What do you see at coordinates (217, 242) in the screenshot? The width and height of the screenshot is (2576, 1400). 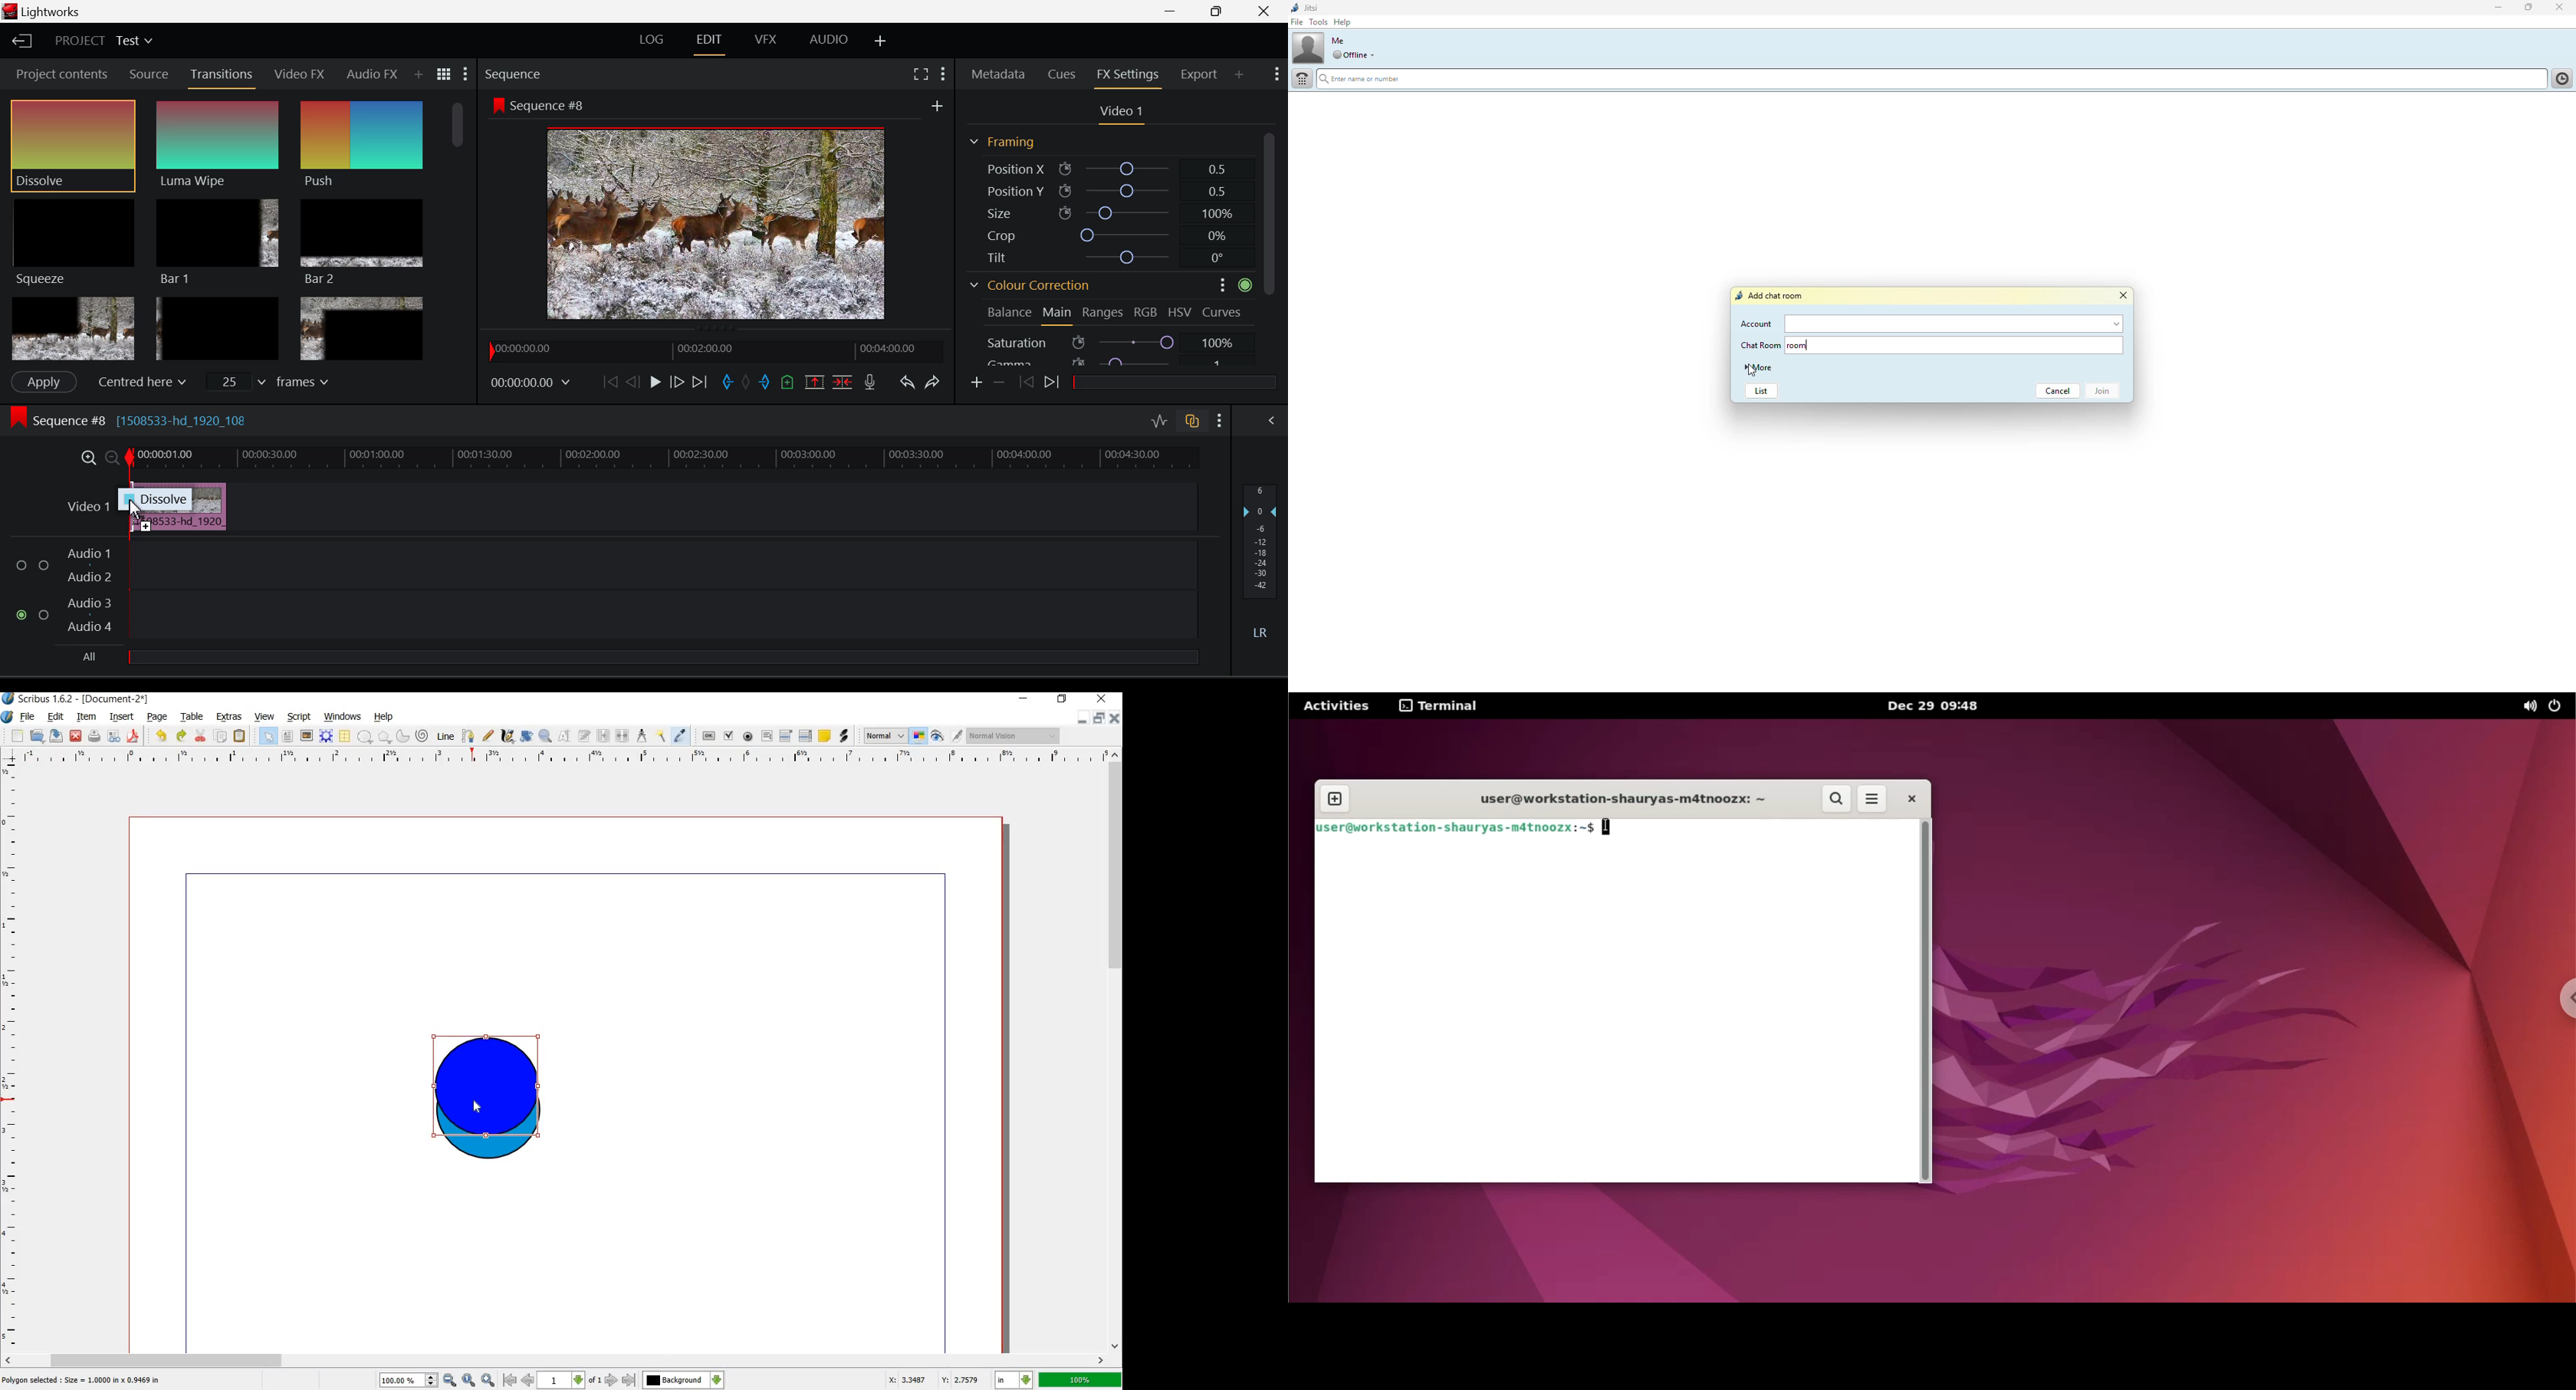 I see `Bar 1` at bounding box center [217, 242].